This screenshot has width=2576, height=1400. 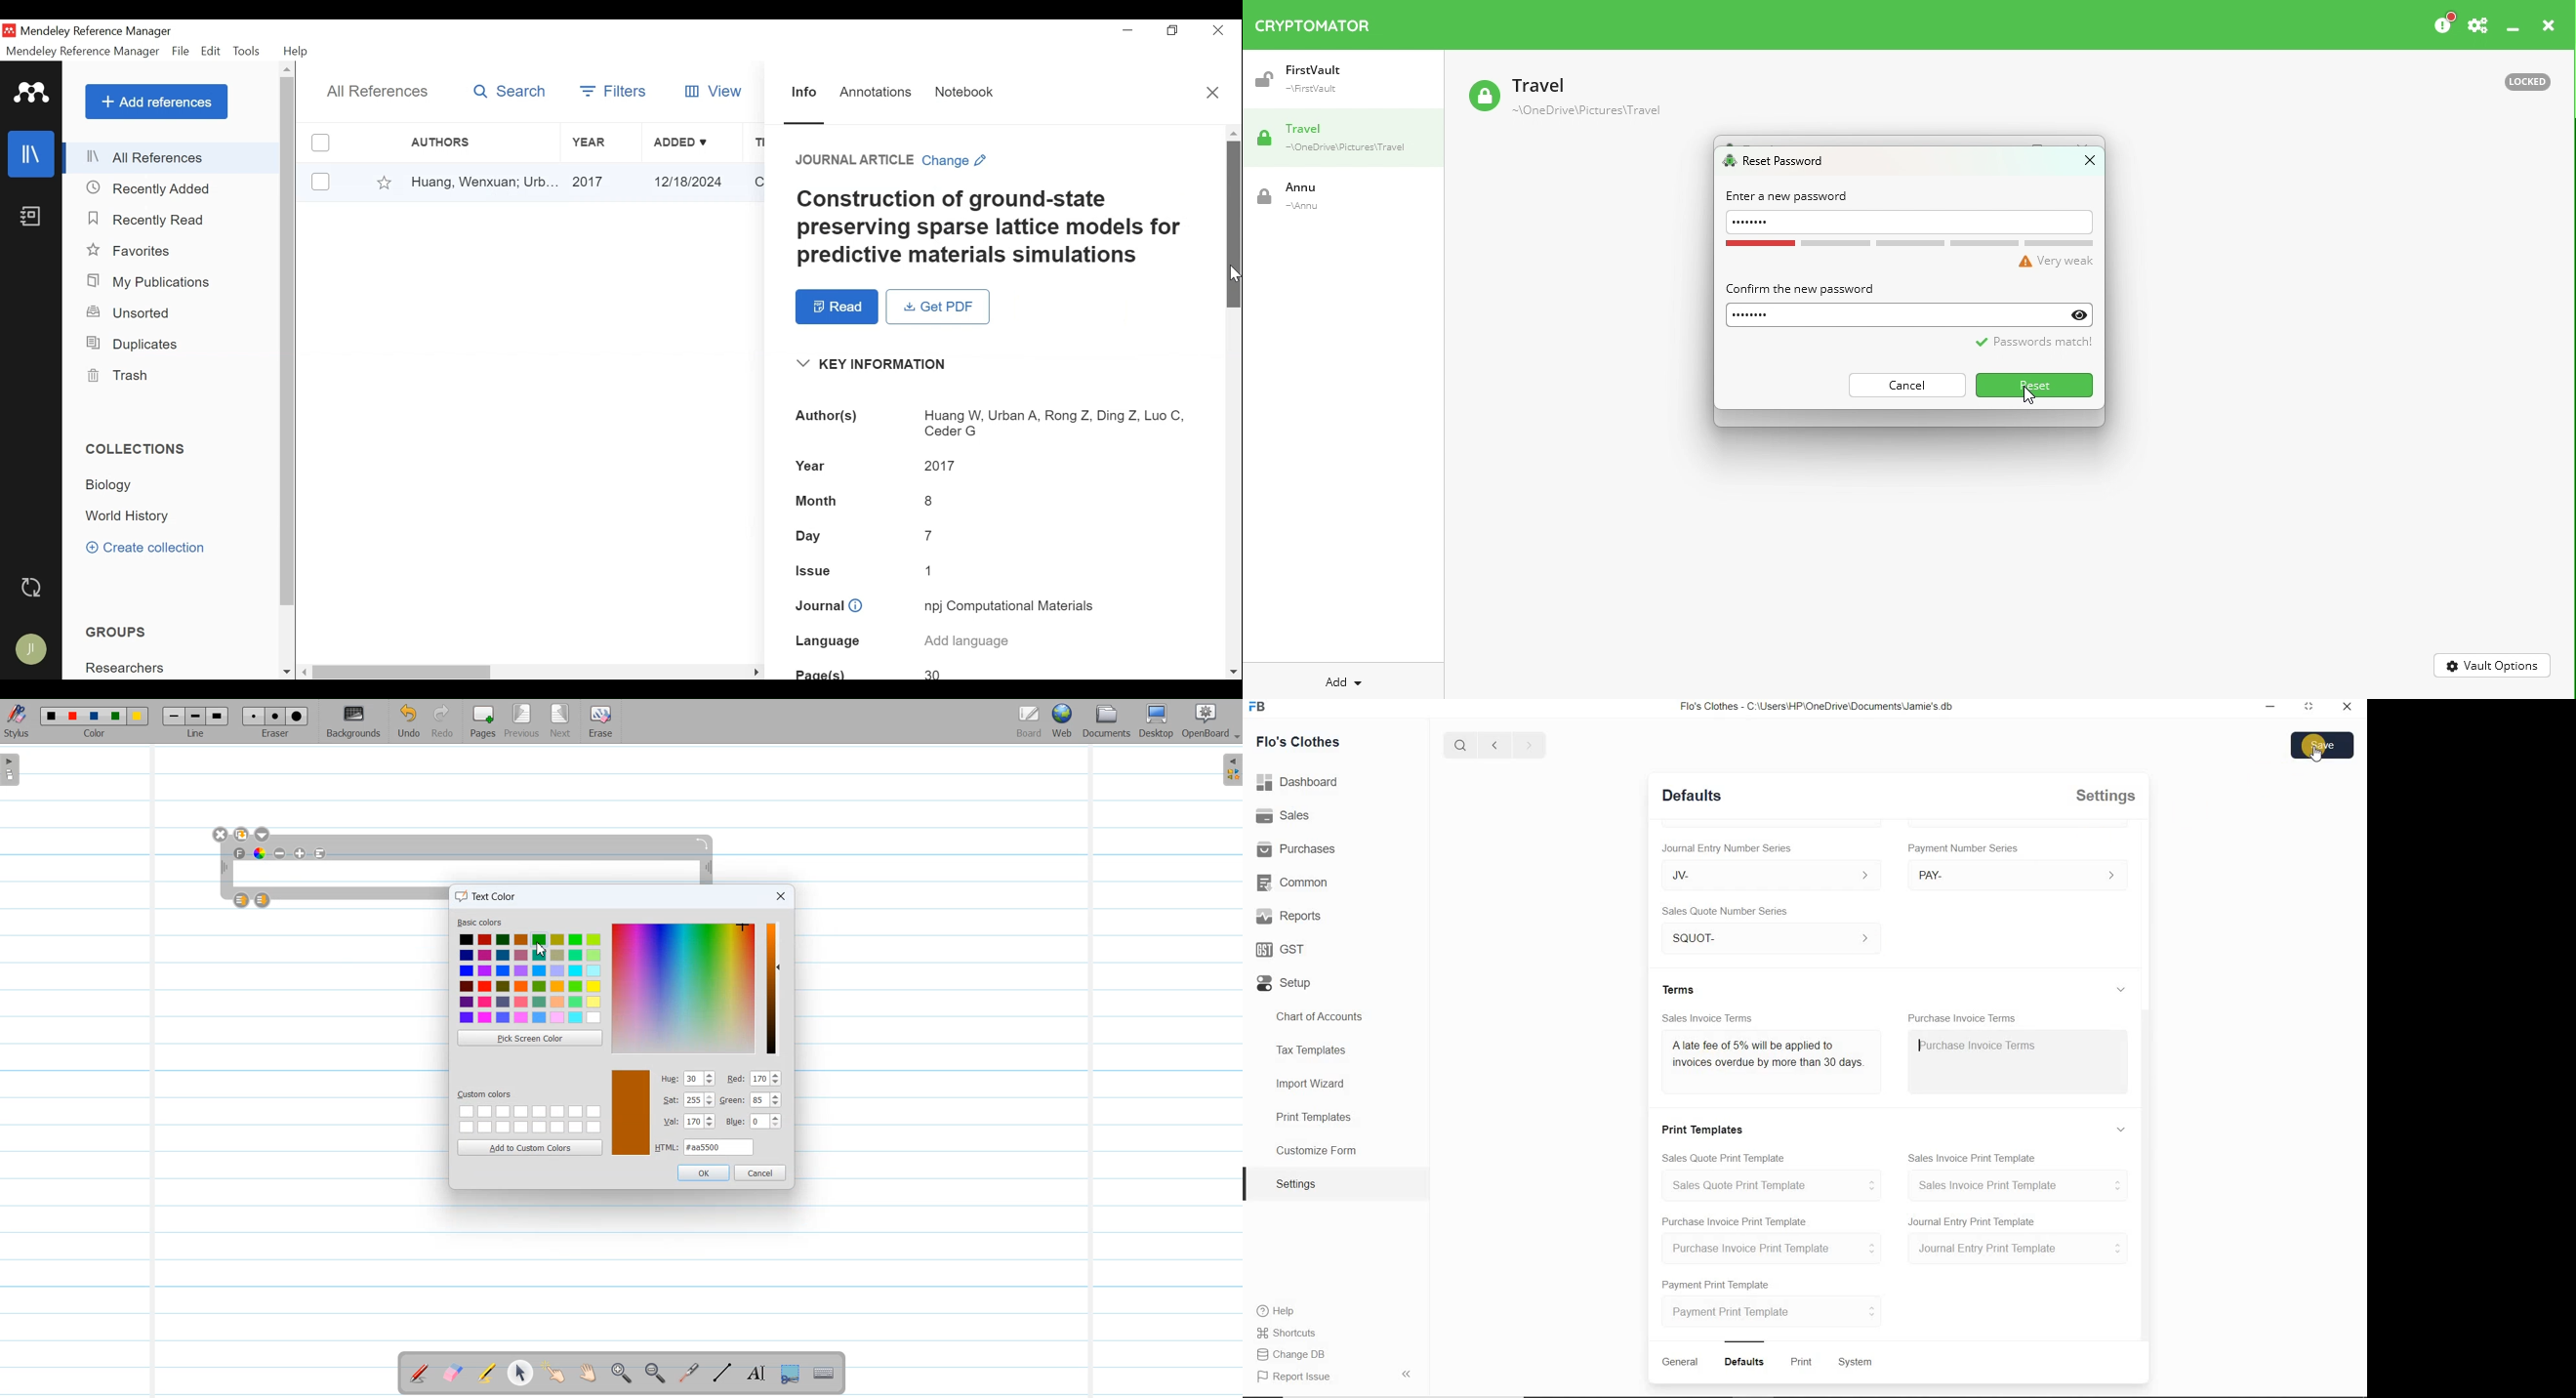 What do you see at coordinates (2018, 874) in the screenshot?
I see `PAY` at bounding box center [2018, 874].